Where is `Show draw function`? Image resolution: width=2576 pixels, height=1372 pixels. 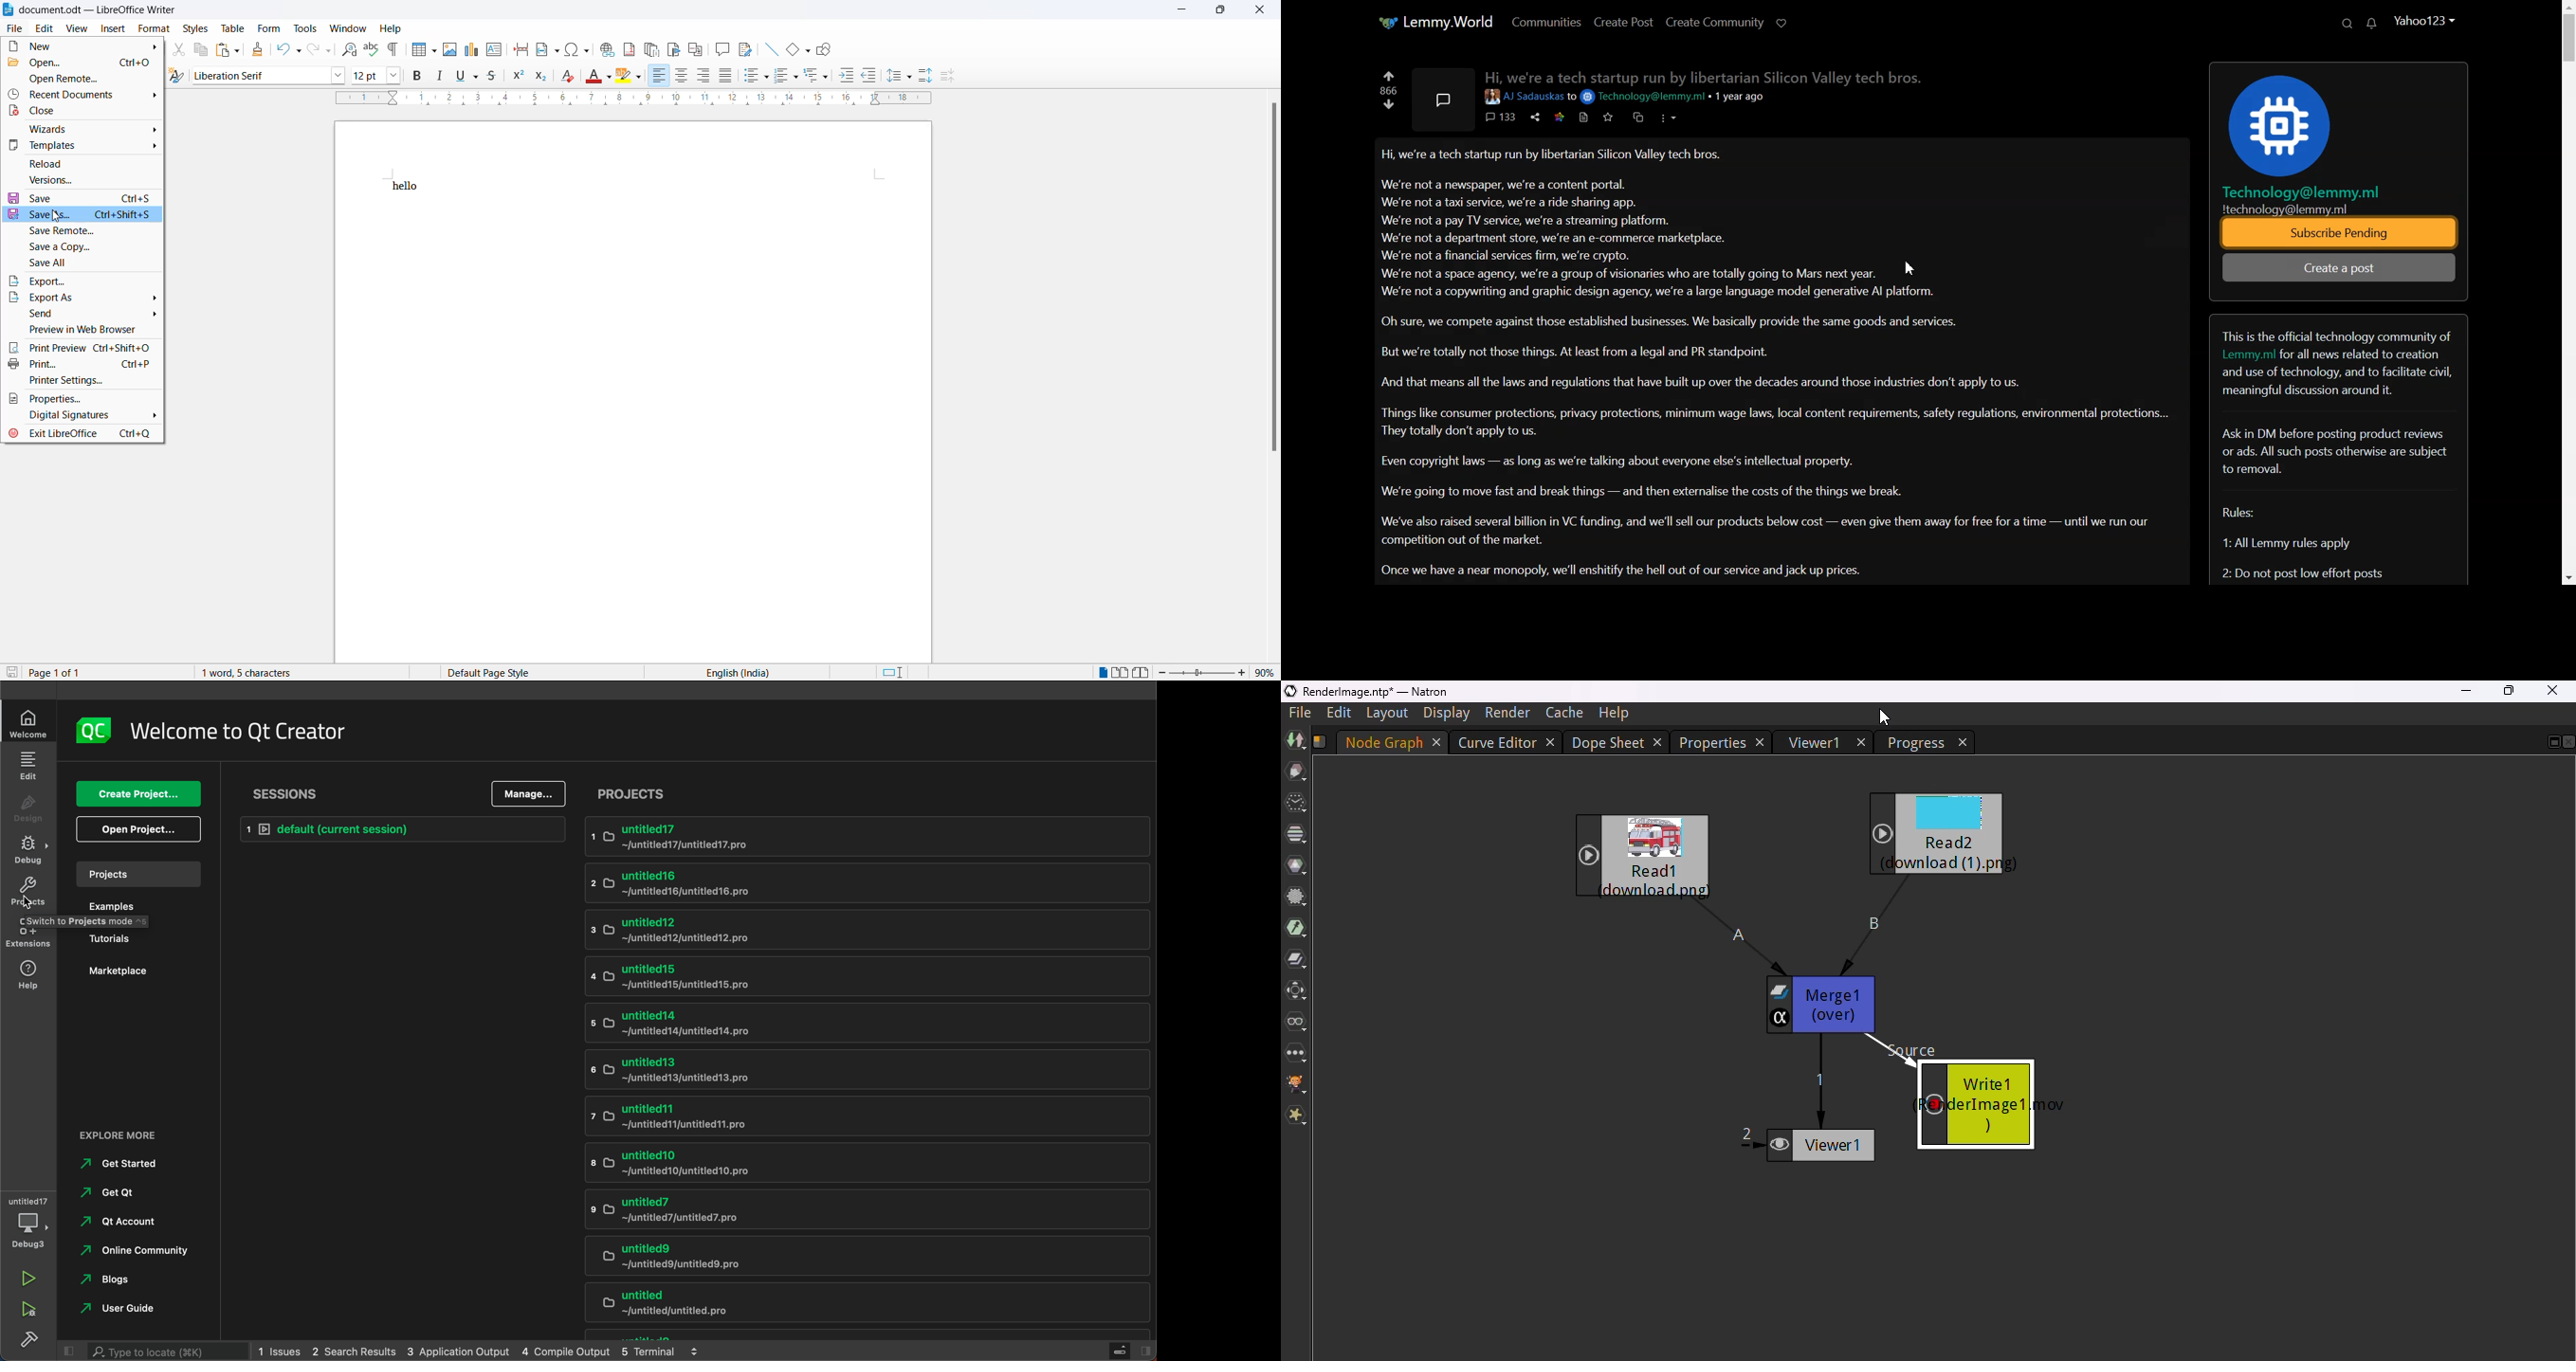
Show draw function is located at coordinates (826, 49).